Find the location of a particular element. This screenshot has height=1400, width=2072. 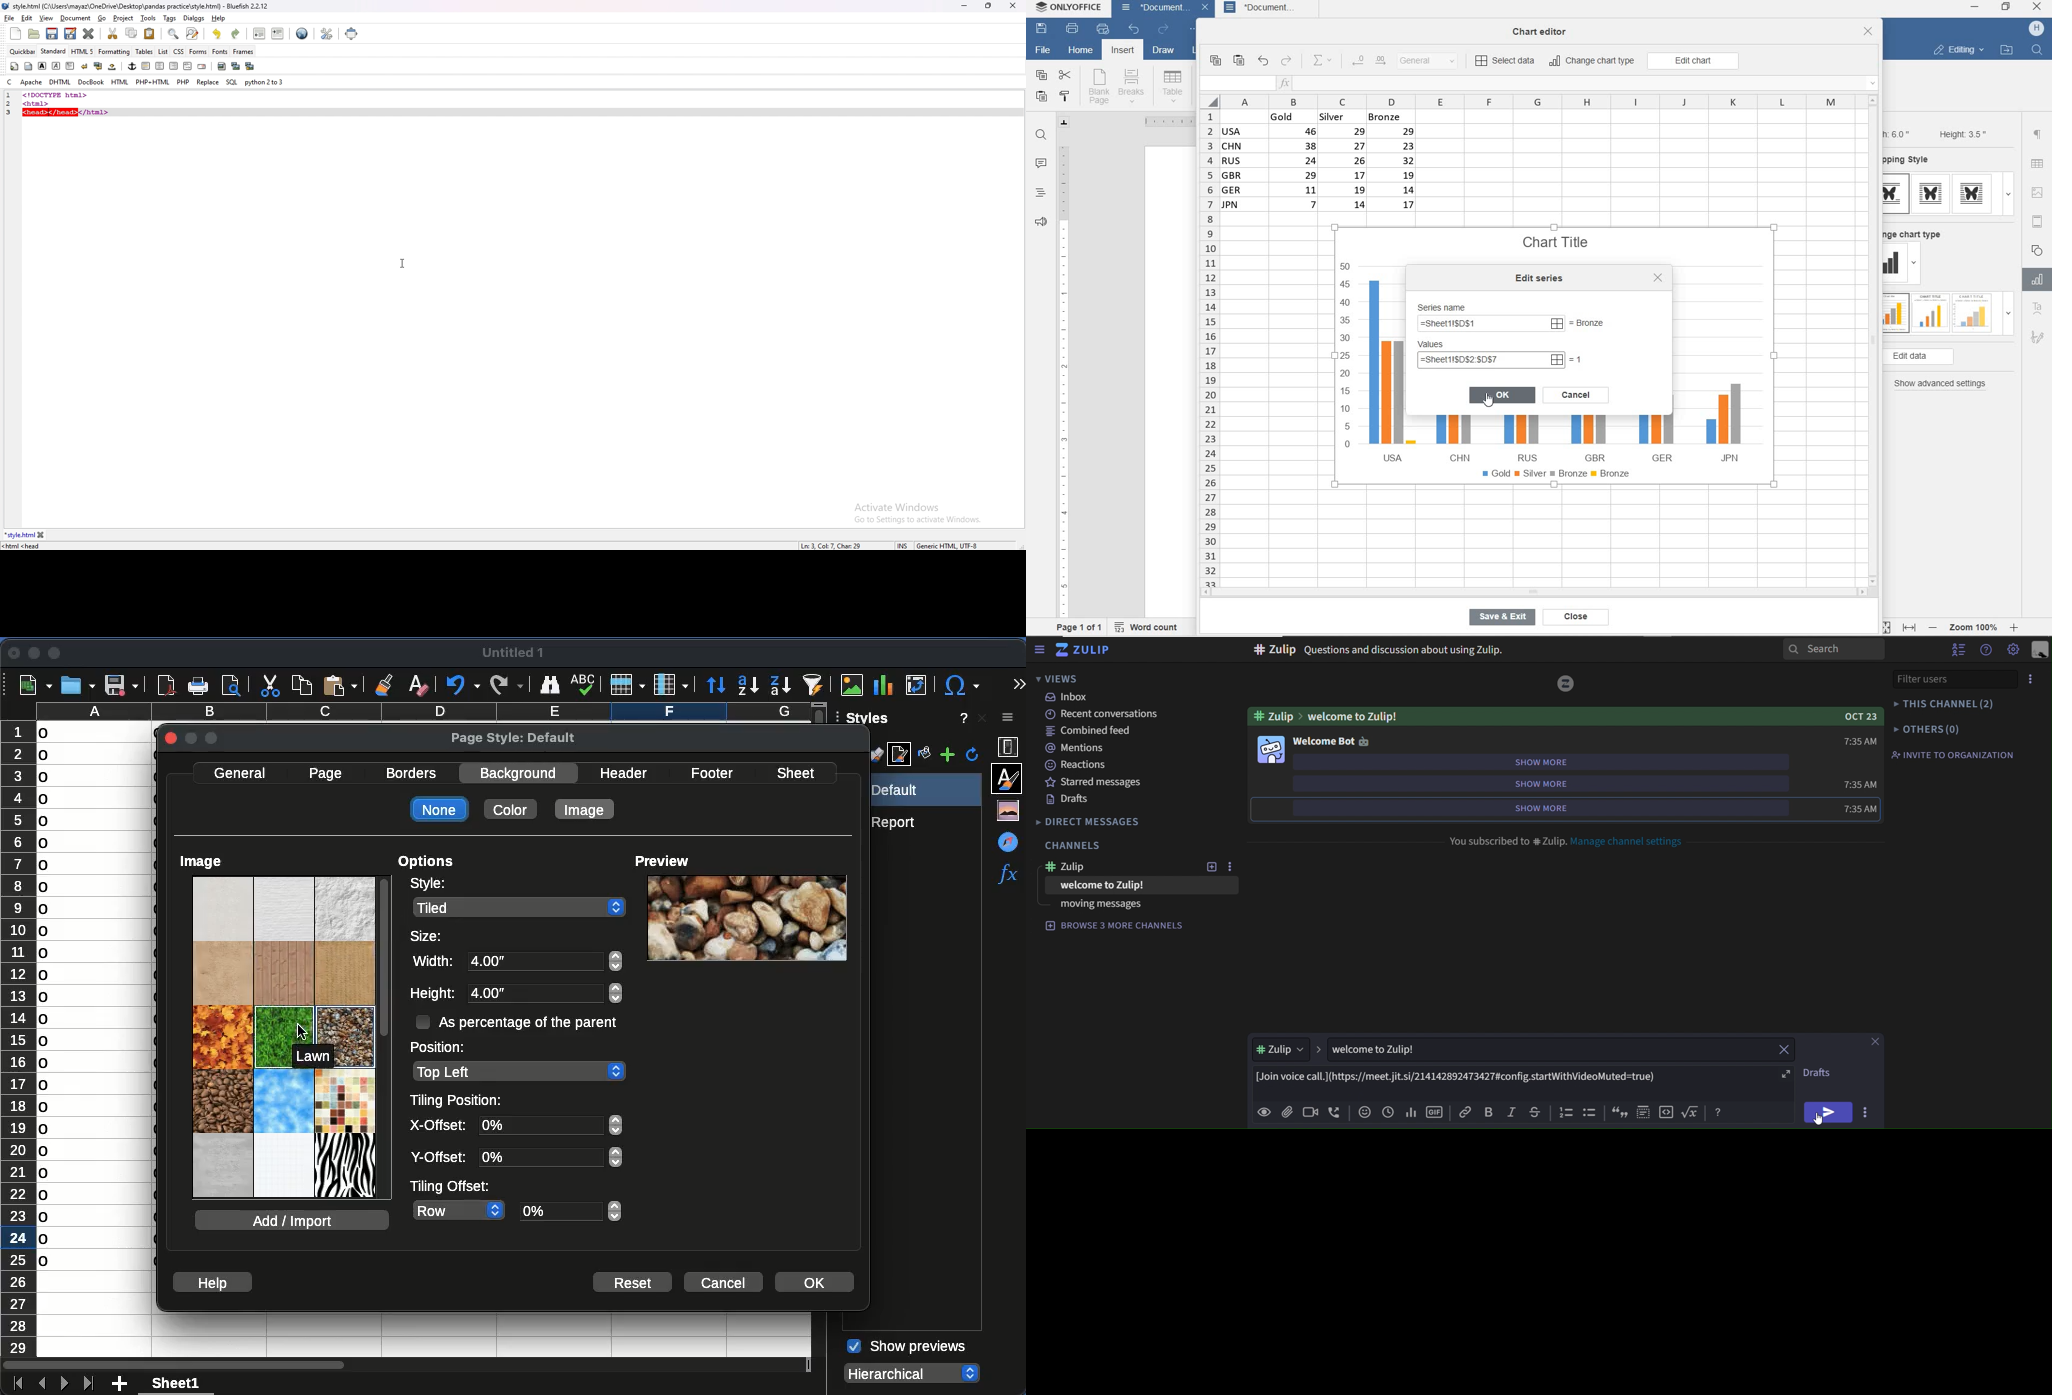

home is located at coordinates (1080, 52).